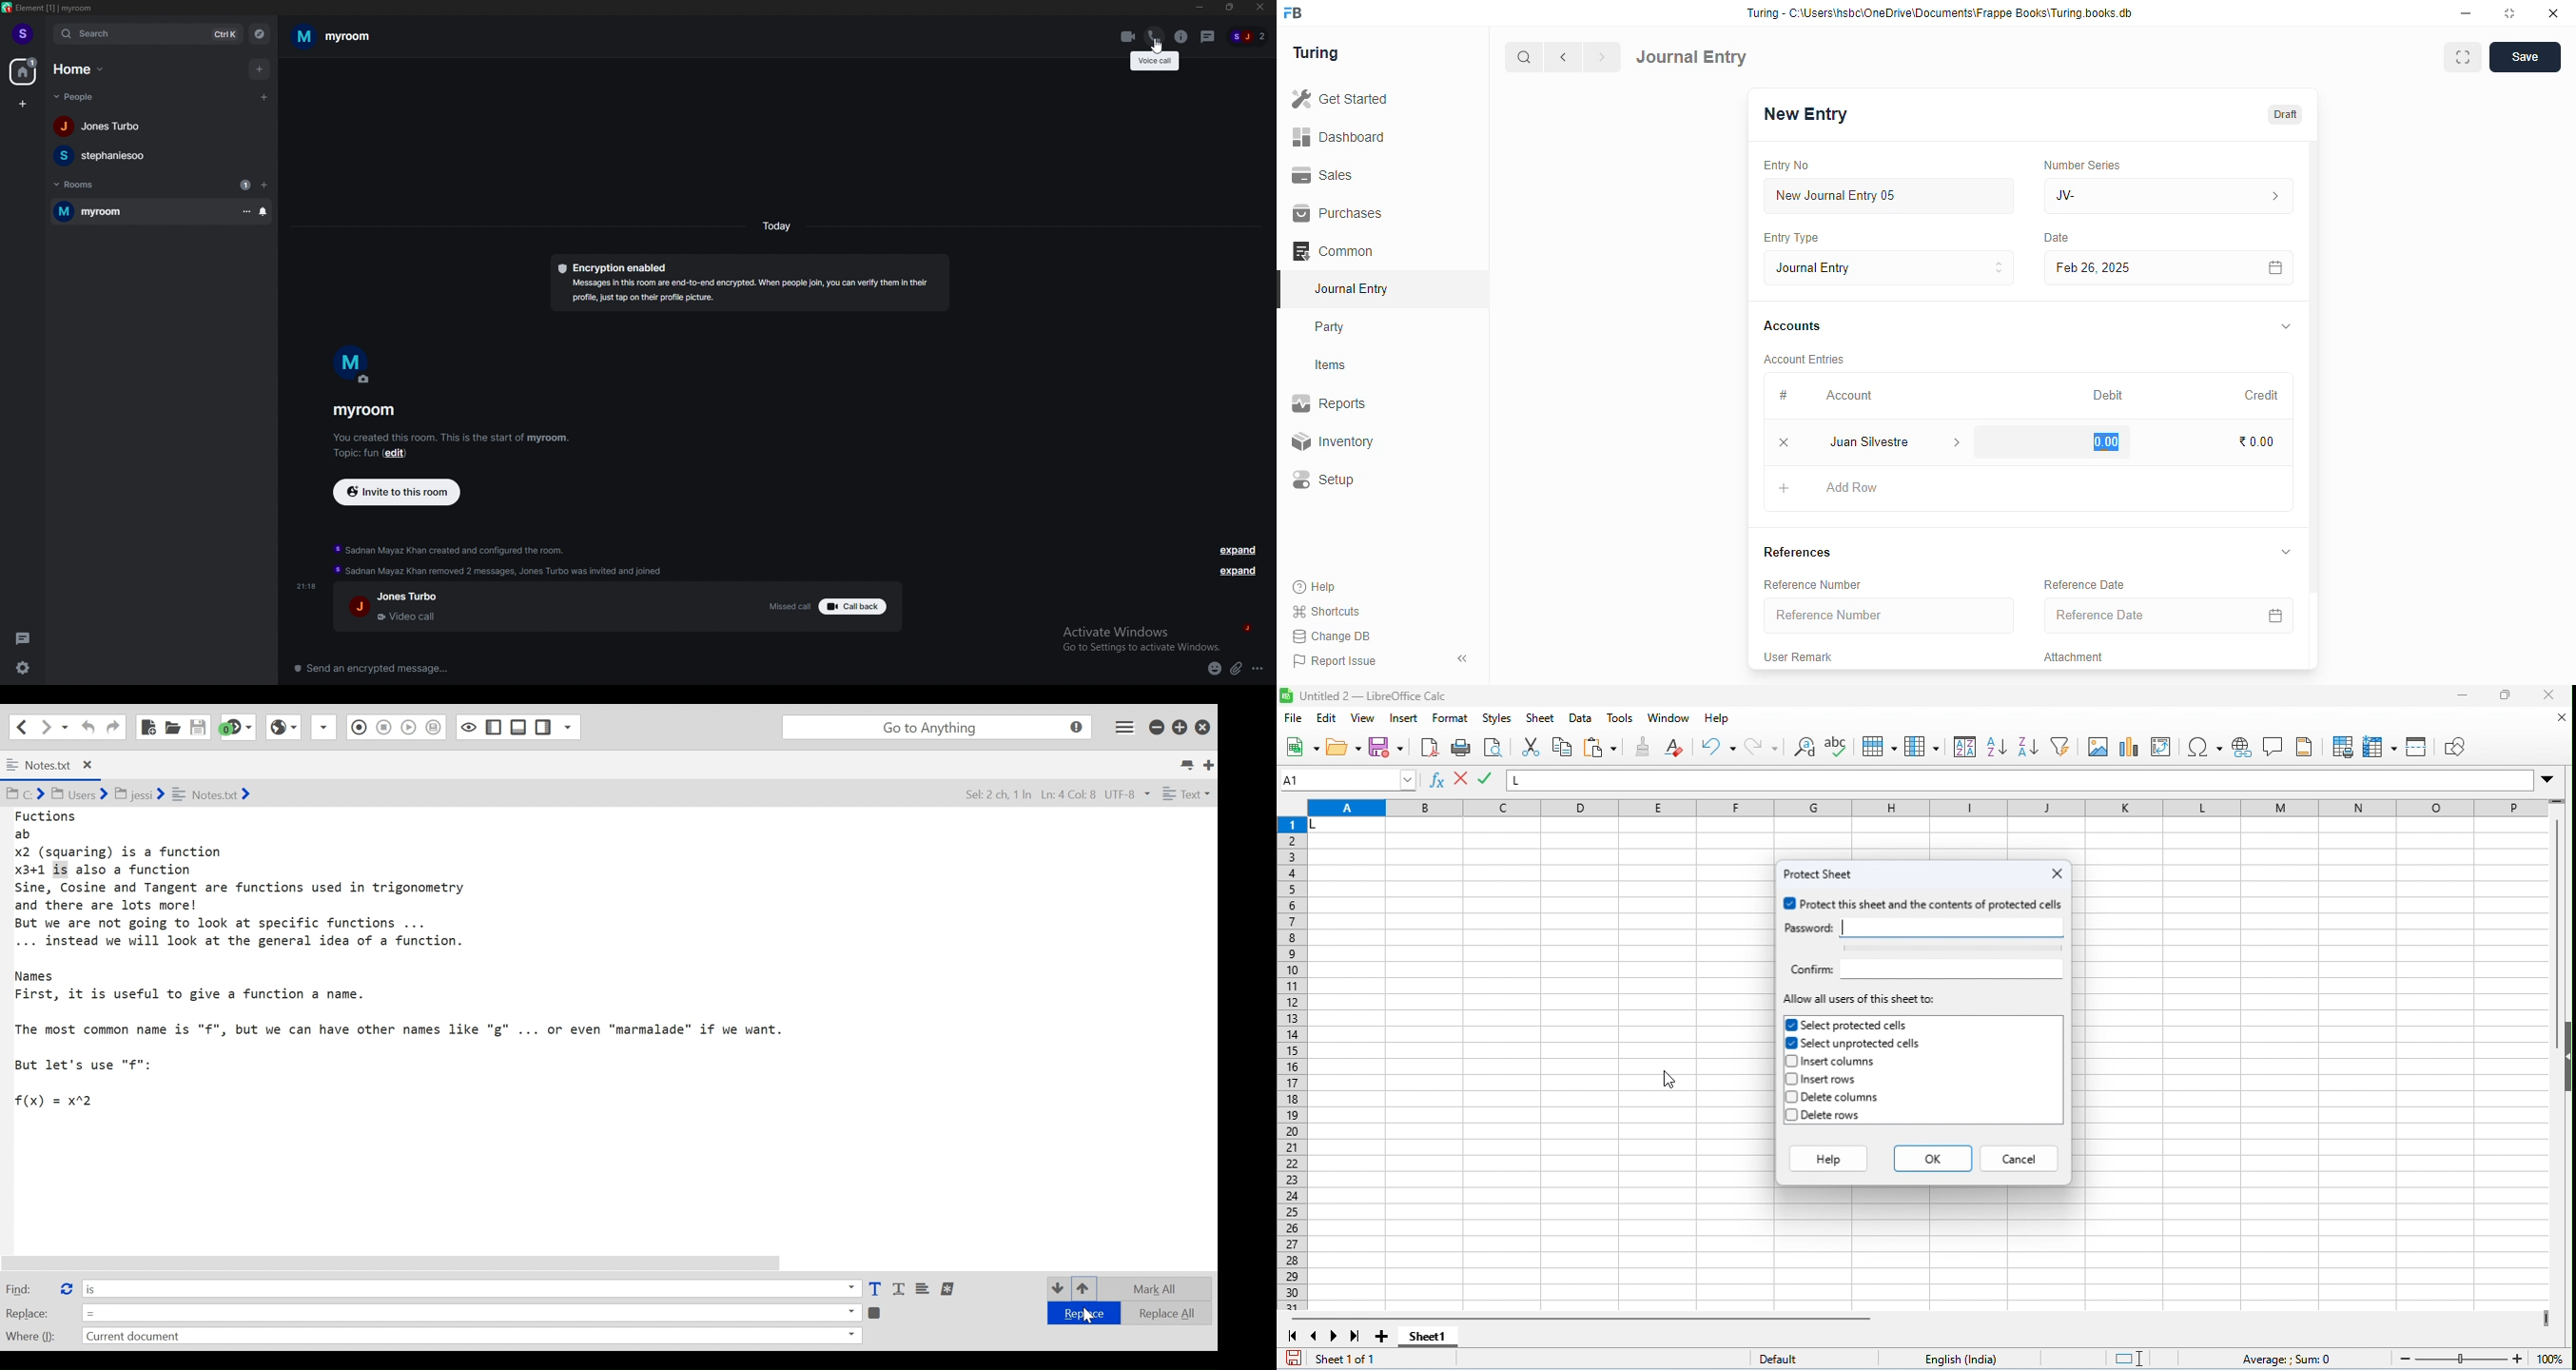  What do you see at coordinates (2273, 615) in the screenshot?
I see `calendar icon` at bounding box center [2273, 615].